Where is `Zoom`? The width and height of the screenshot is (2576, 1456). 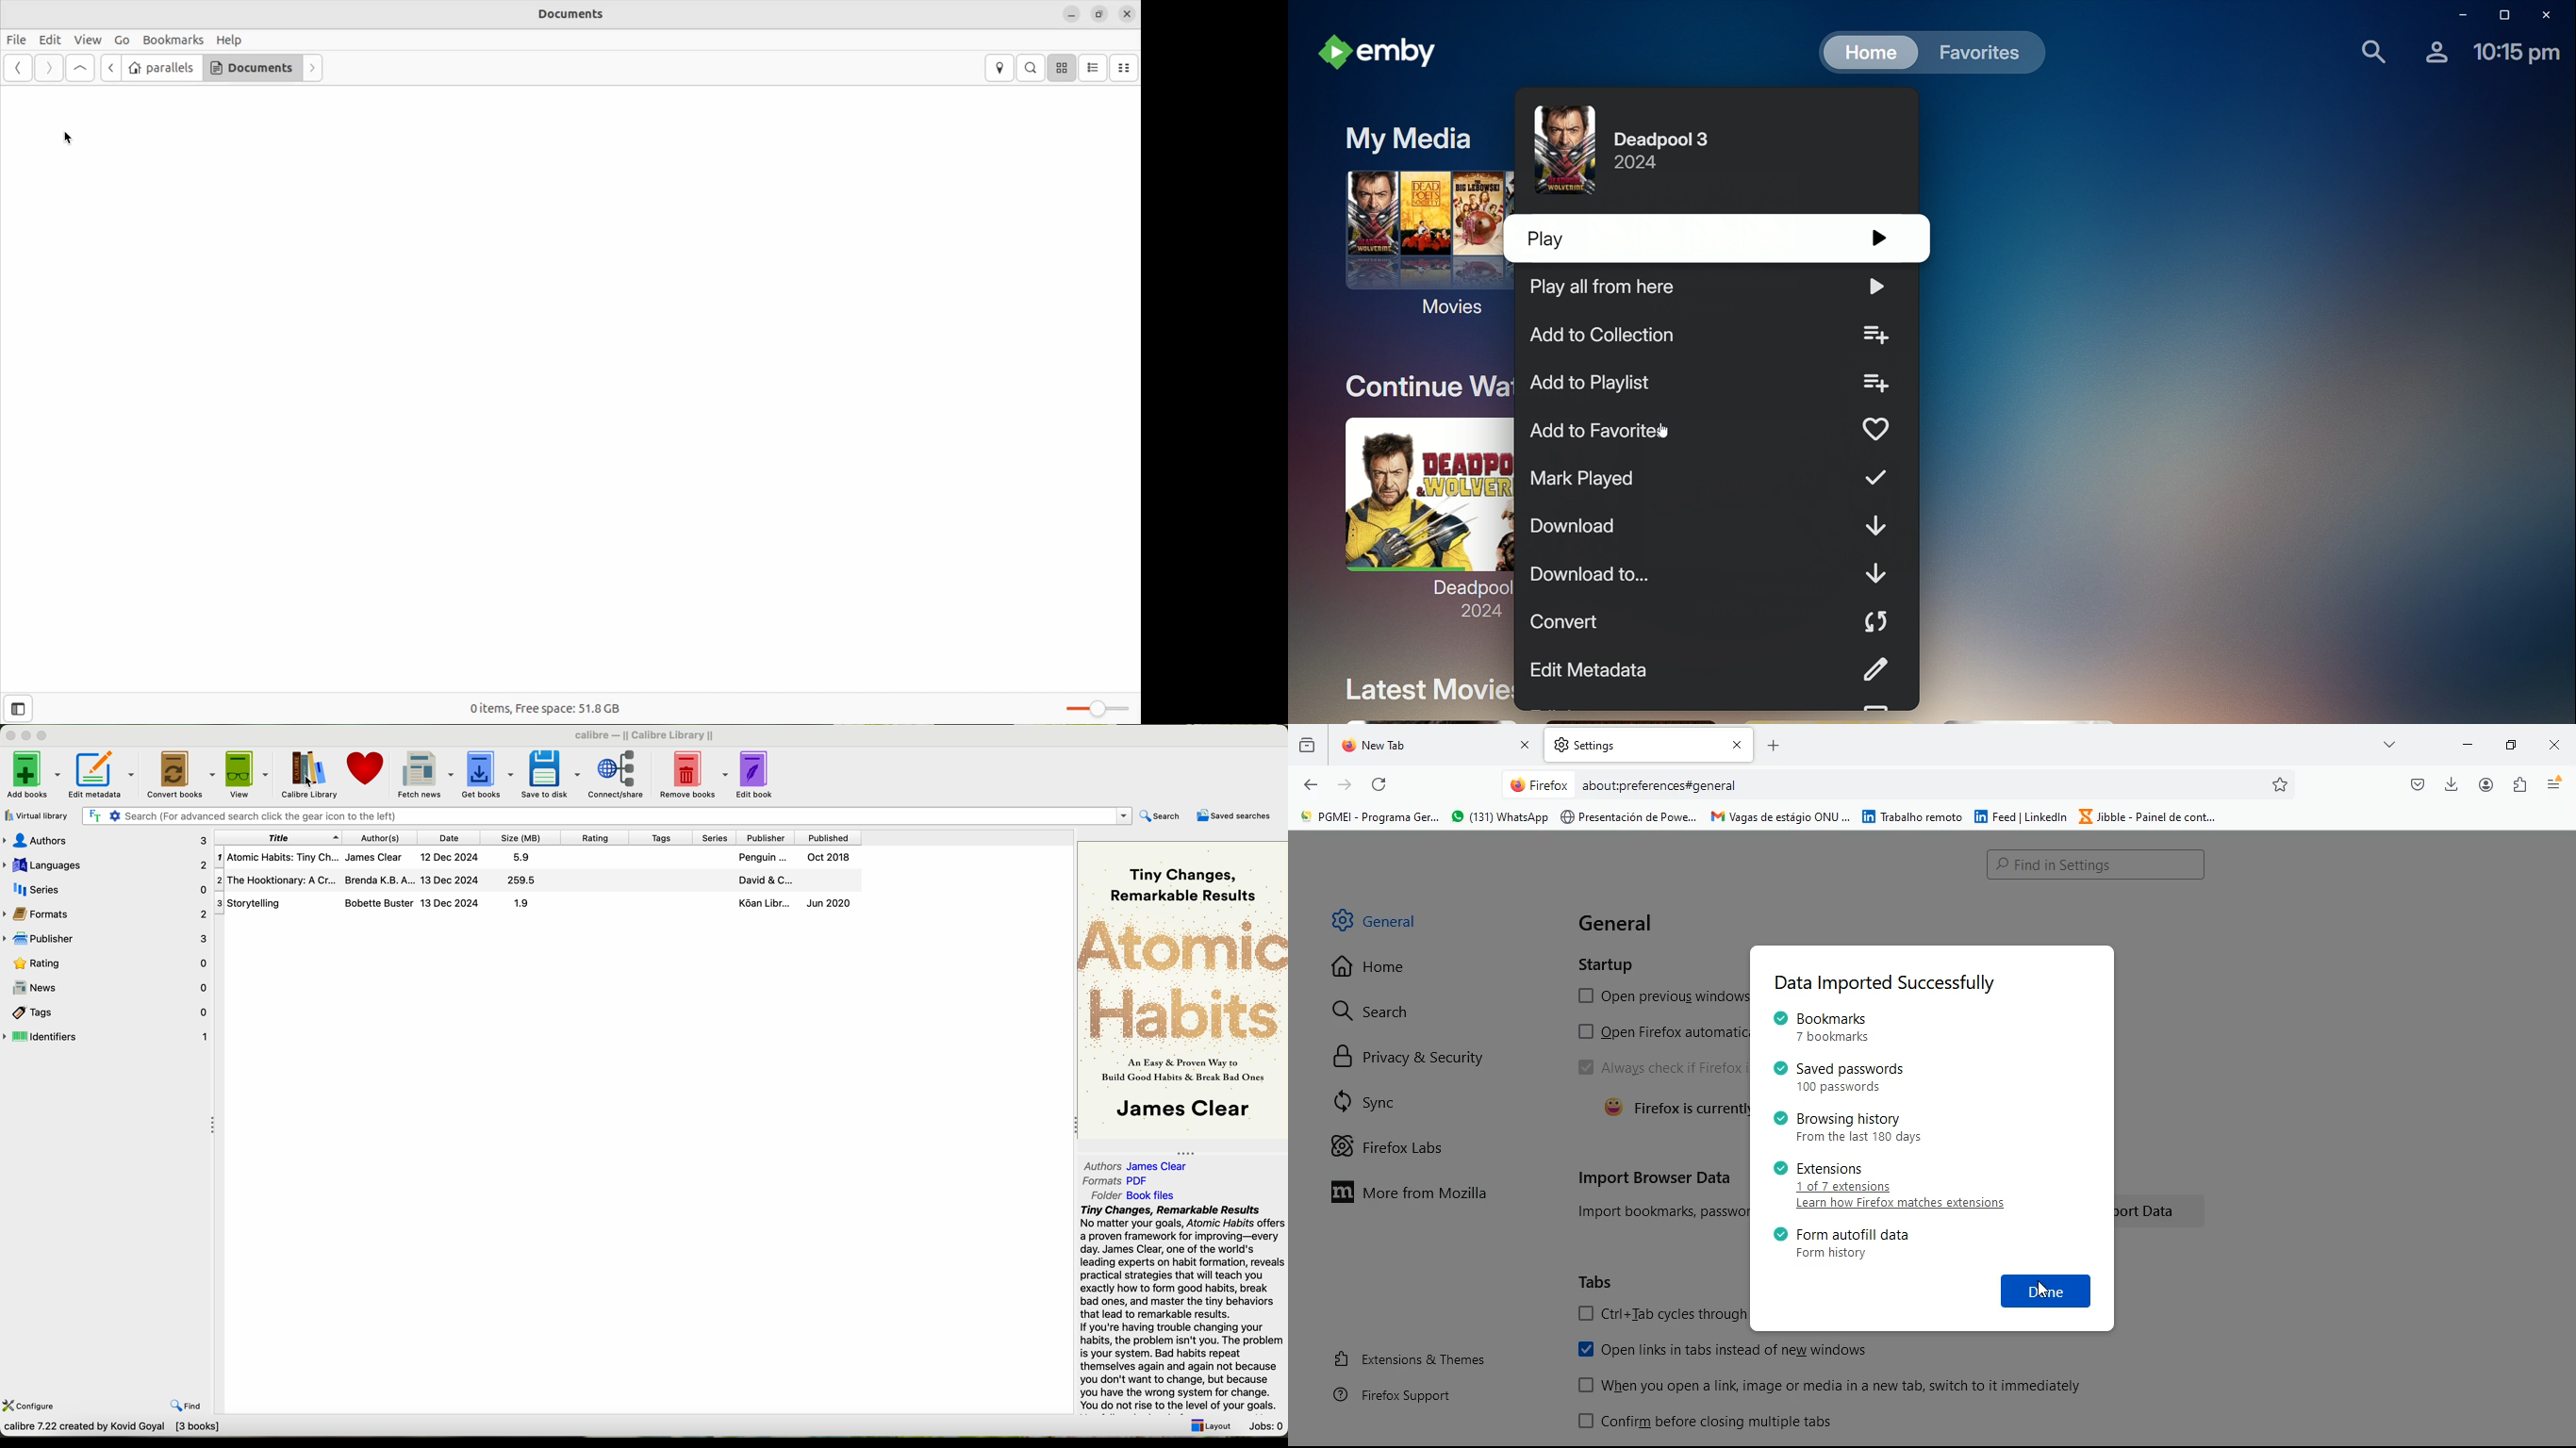
Zoom is located at coordinates (1097, 708).